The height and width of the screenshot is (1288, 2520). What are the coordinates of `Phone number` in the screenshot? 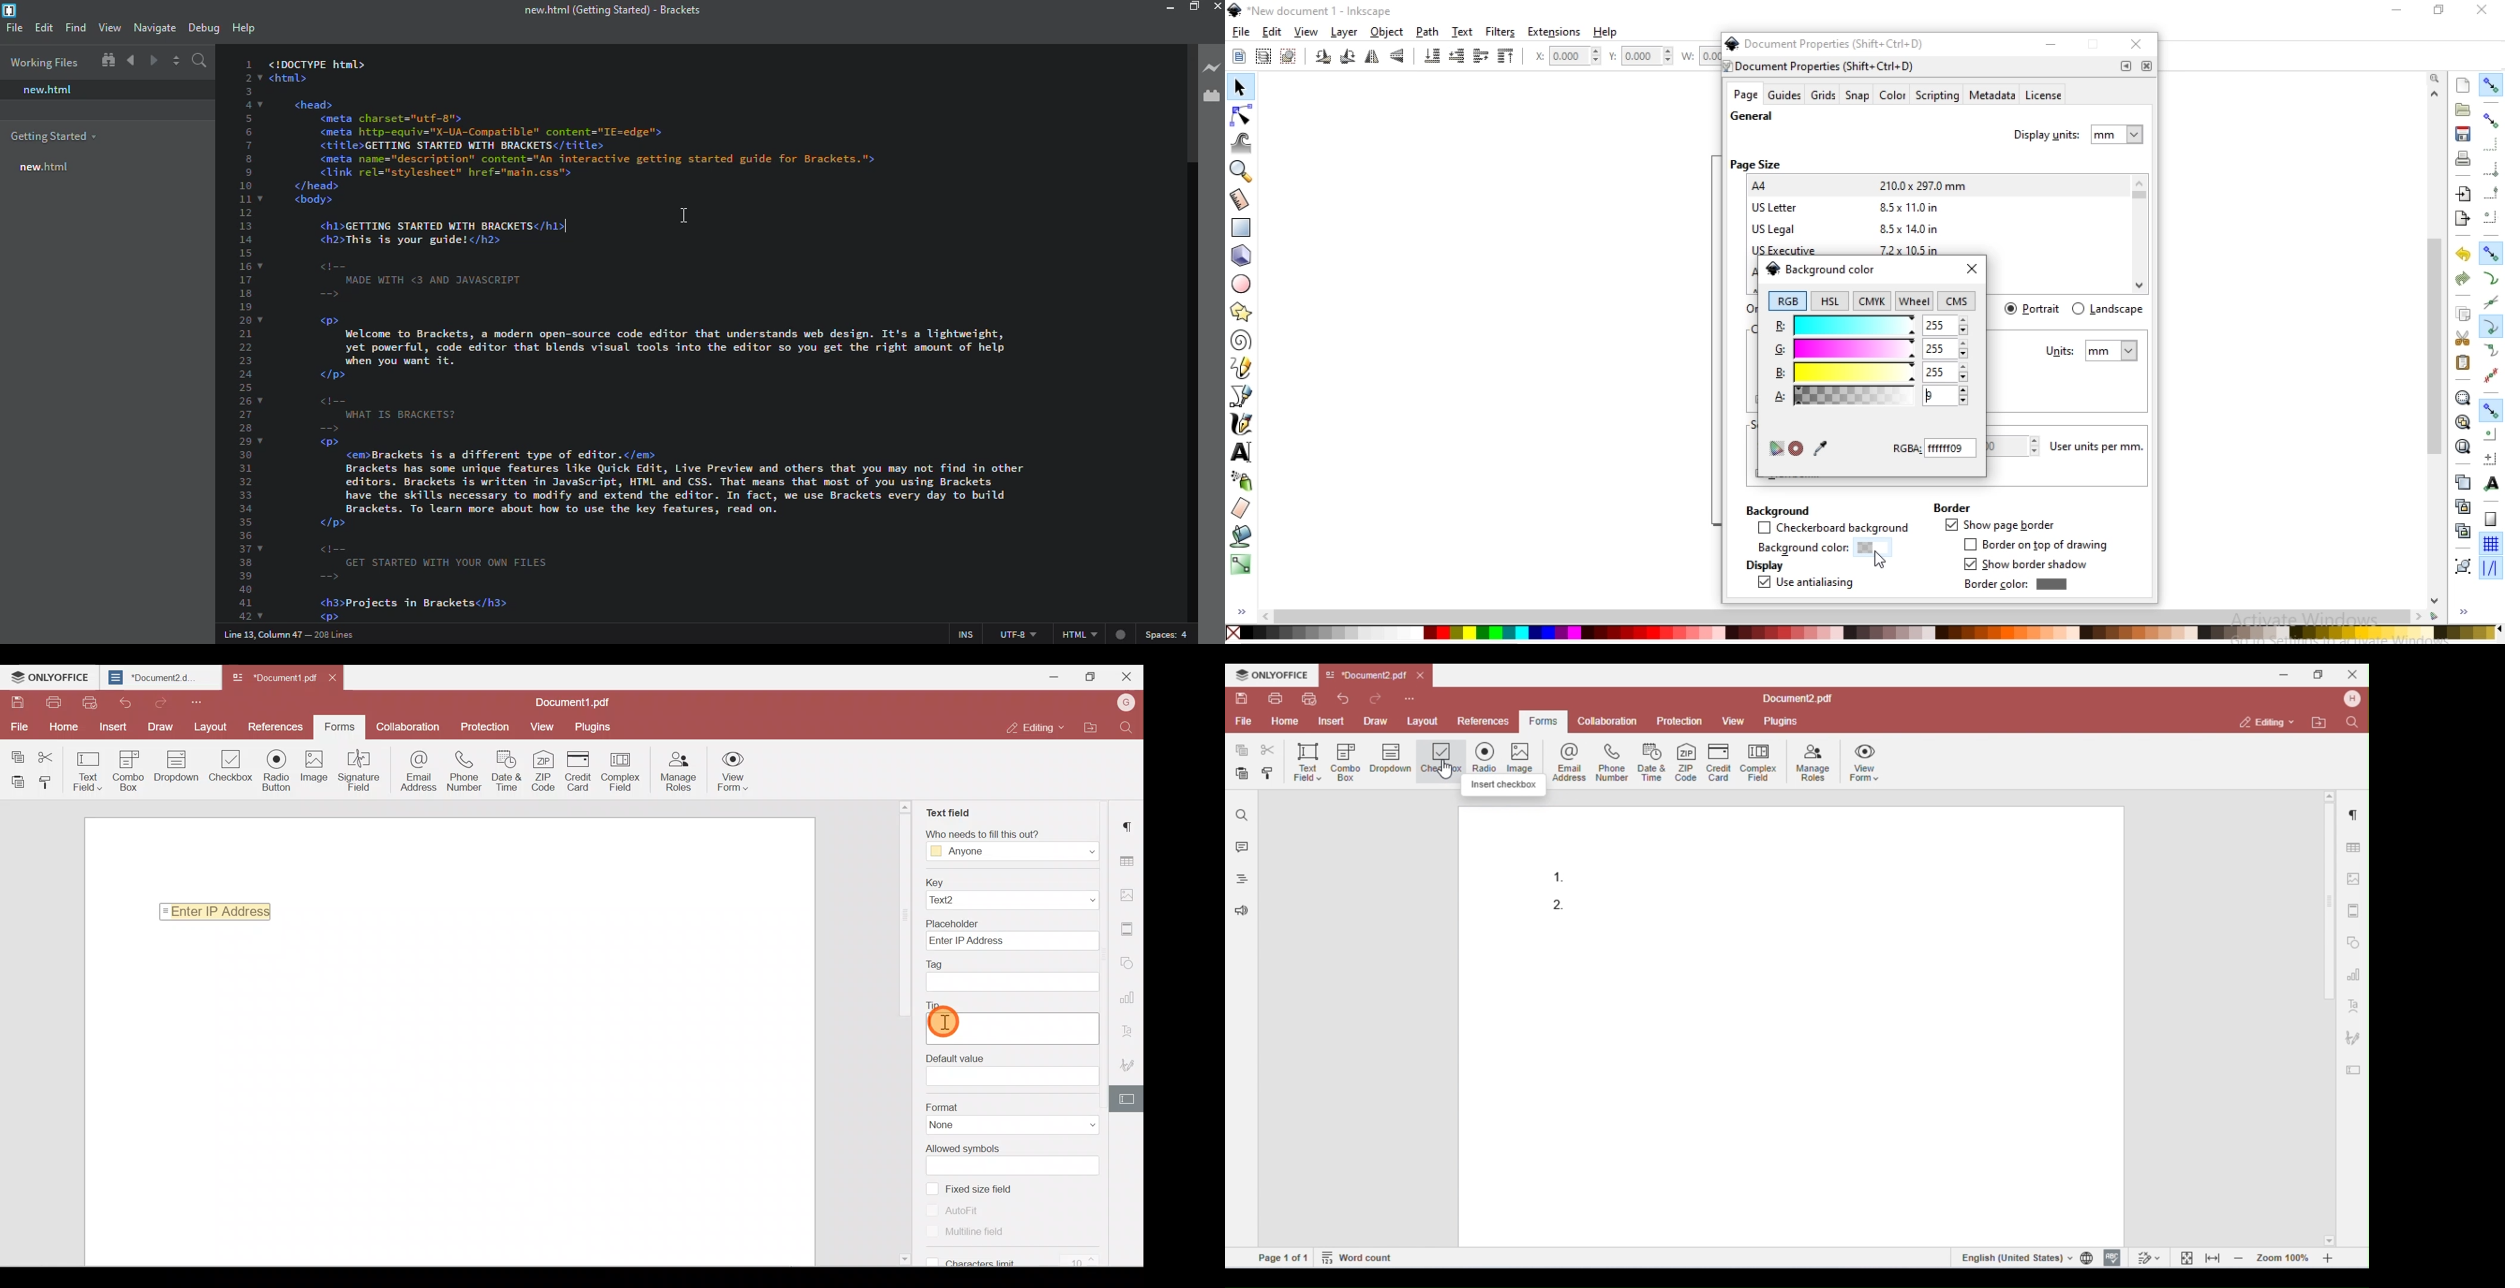 It's located at (465, 772).